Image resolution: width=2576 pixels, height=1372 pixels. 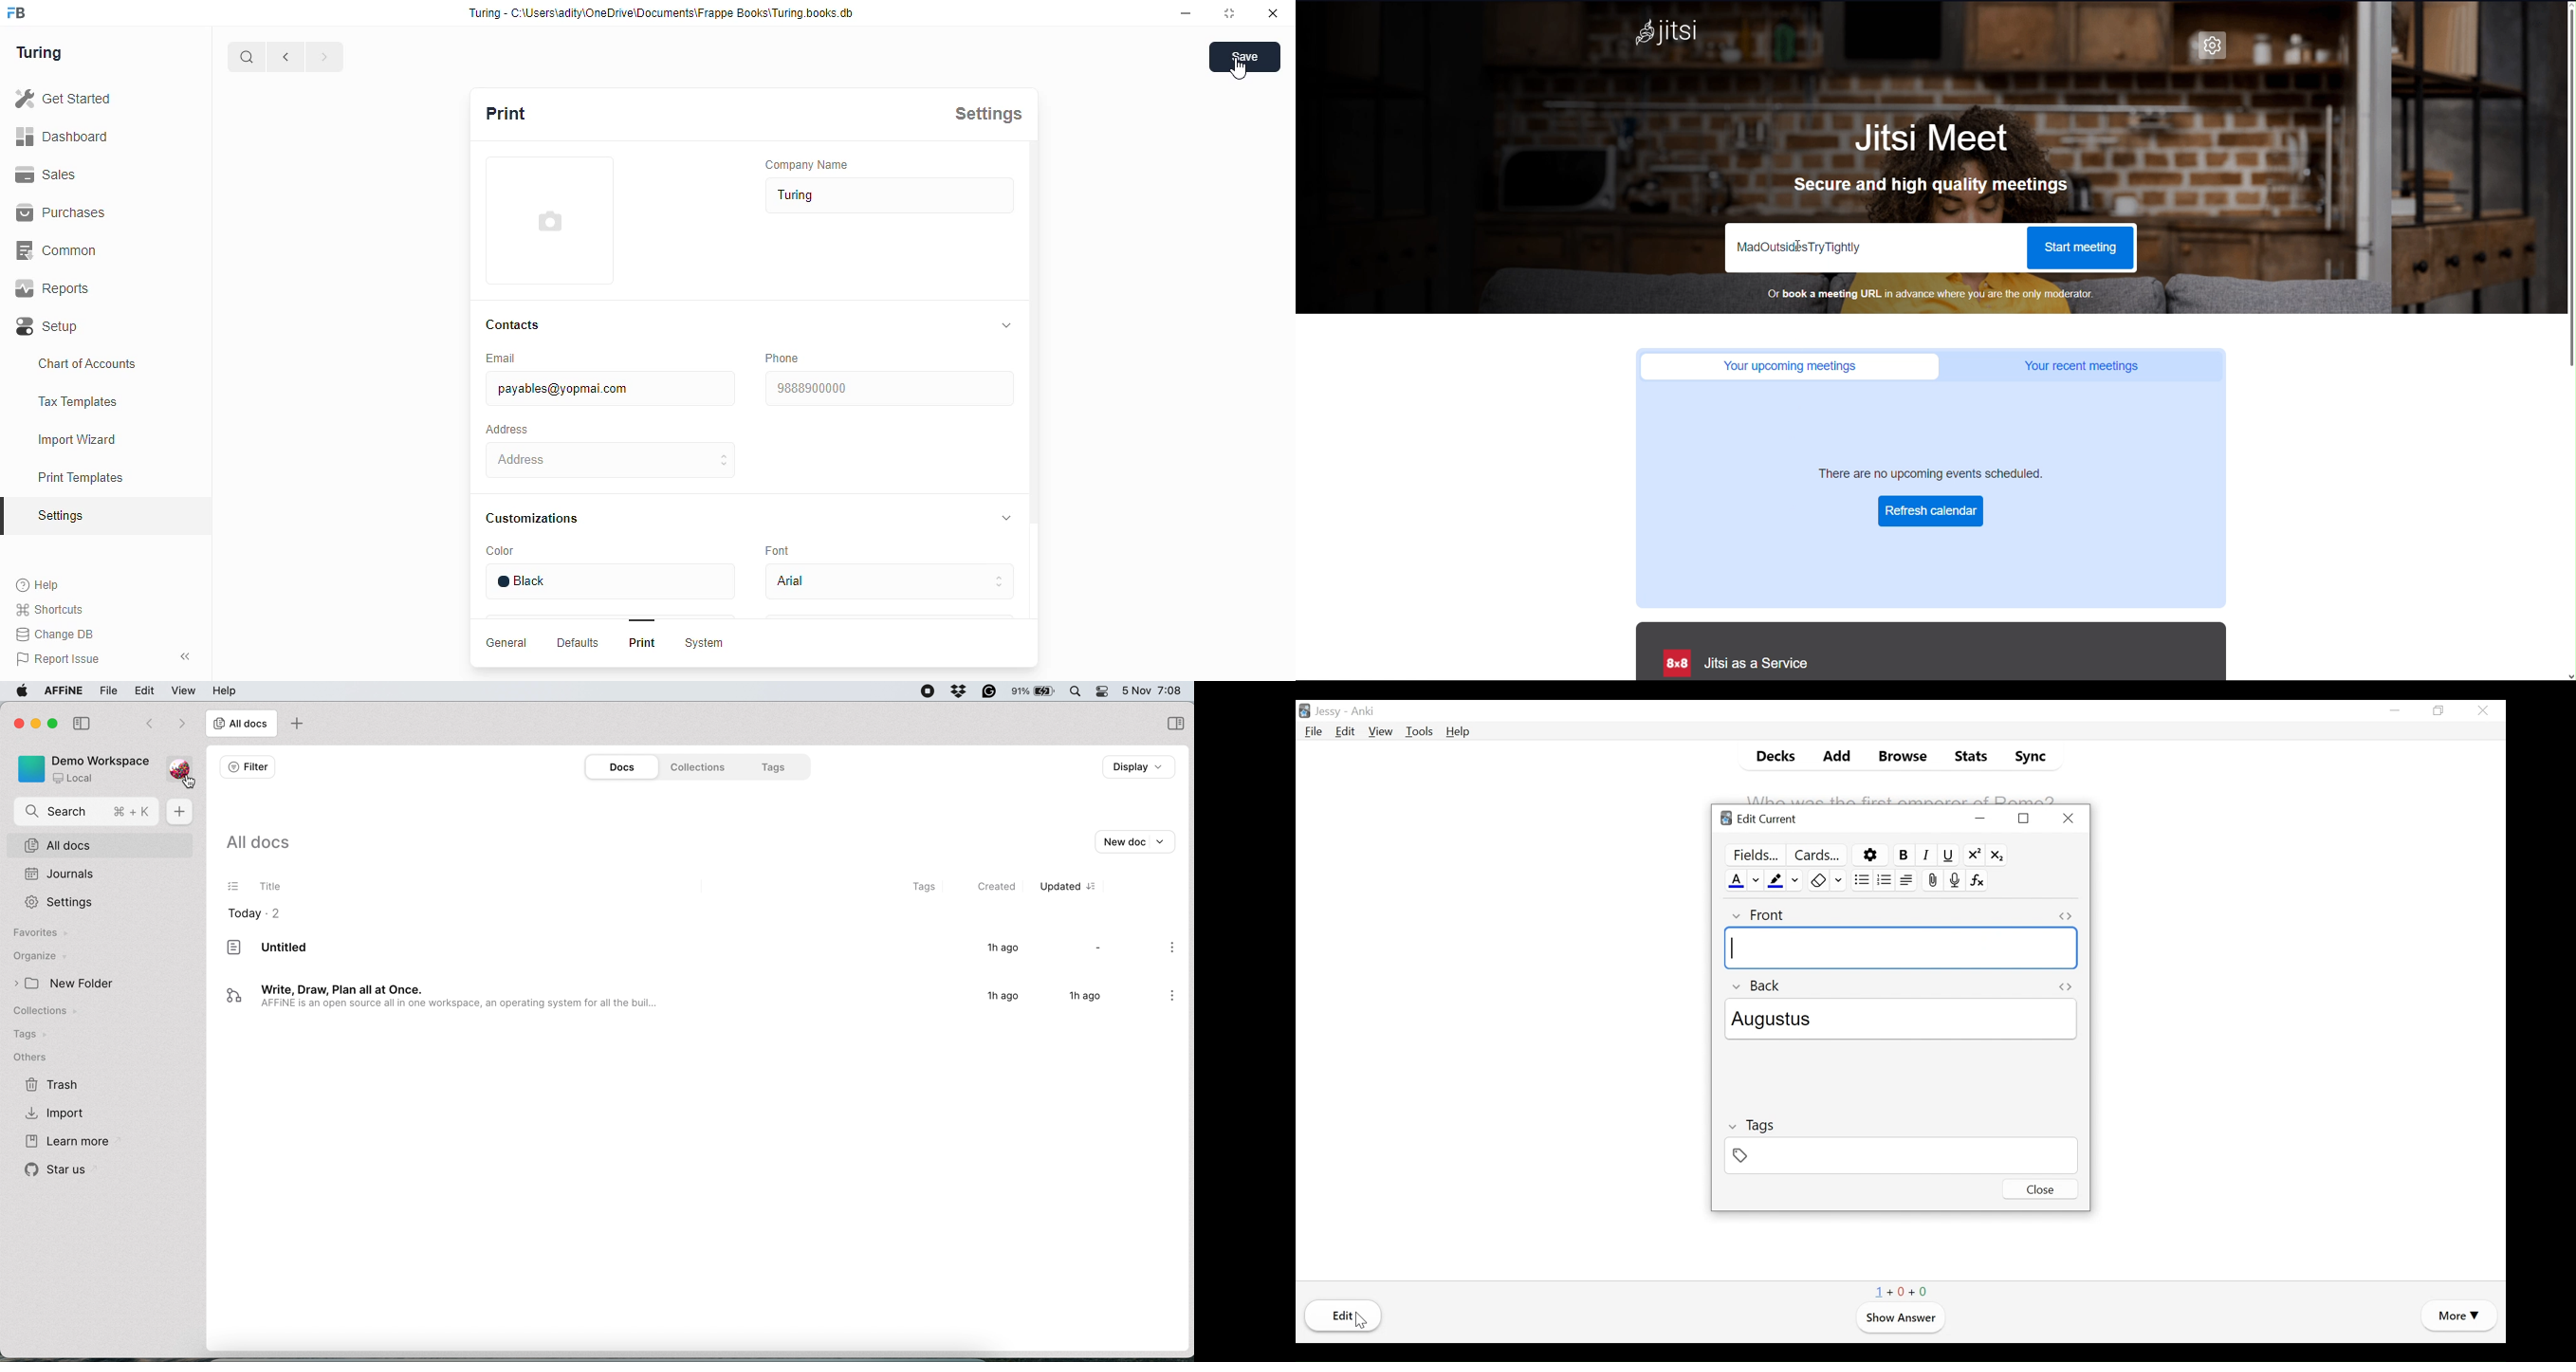 I want to click on search, so click(x=248, y=57).